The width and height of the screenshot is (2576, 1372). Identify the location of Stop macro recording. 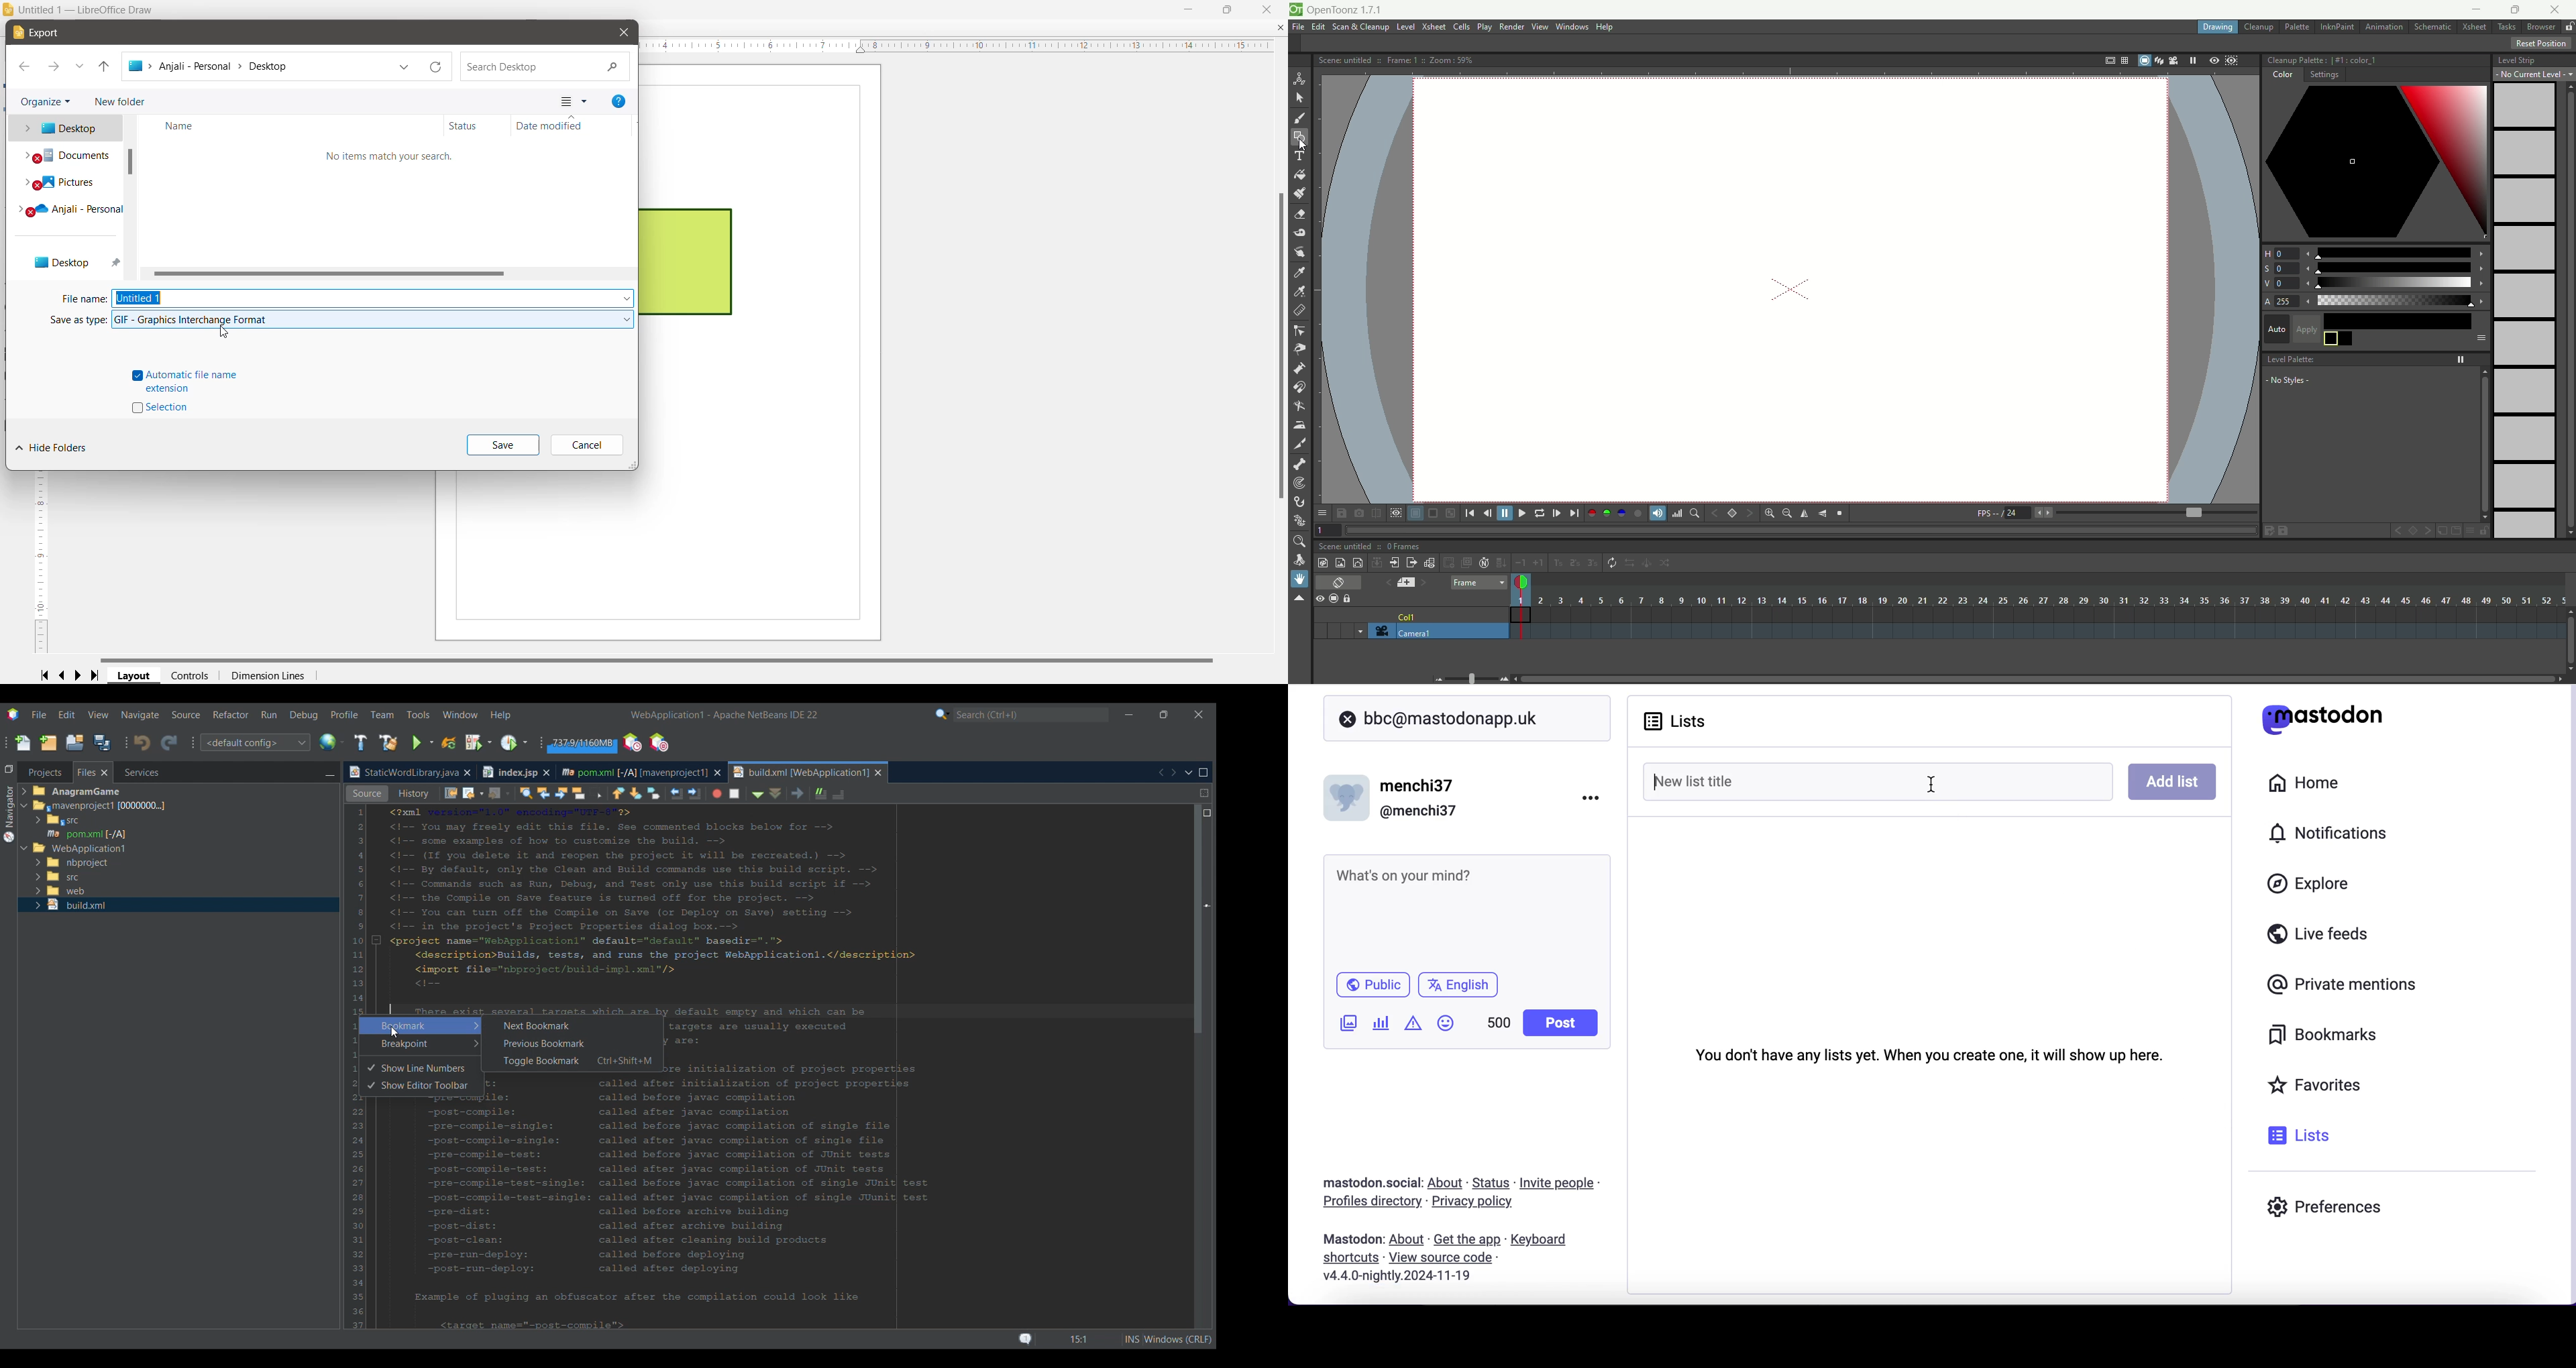
(852, 793).